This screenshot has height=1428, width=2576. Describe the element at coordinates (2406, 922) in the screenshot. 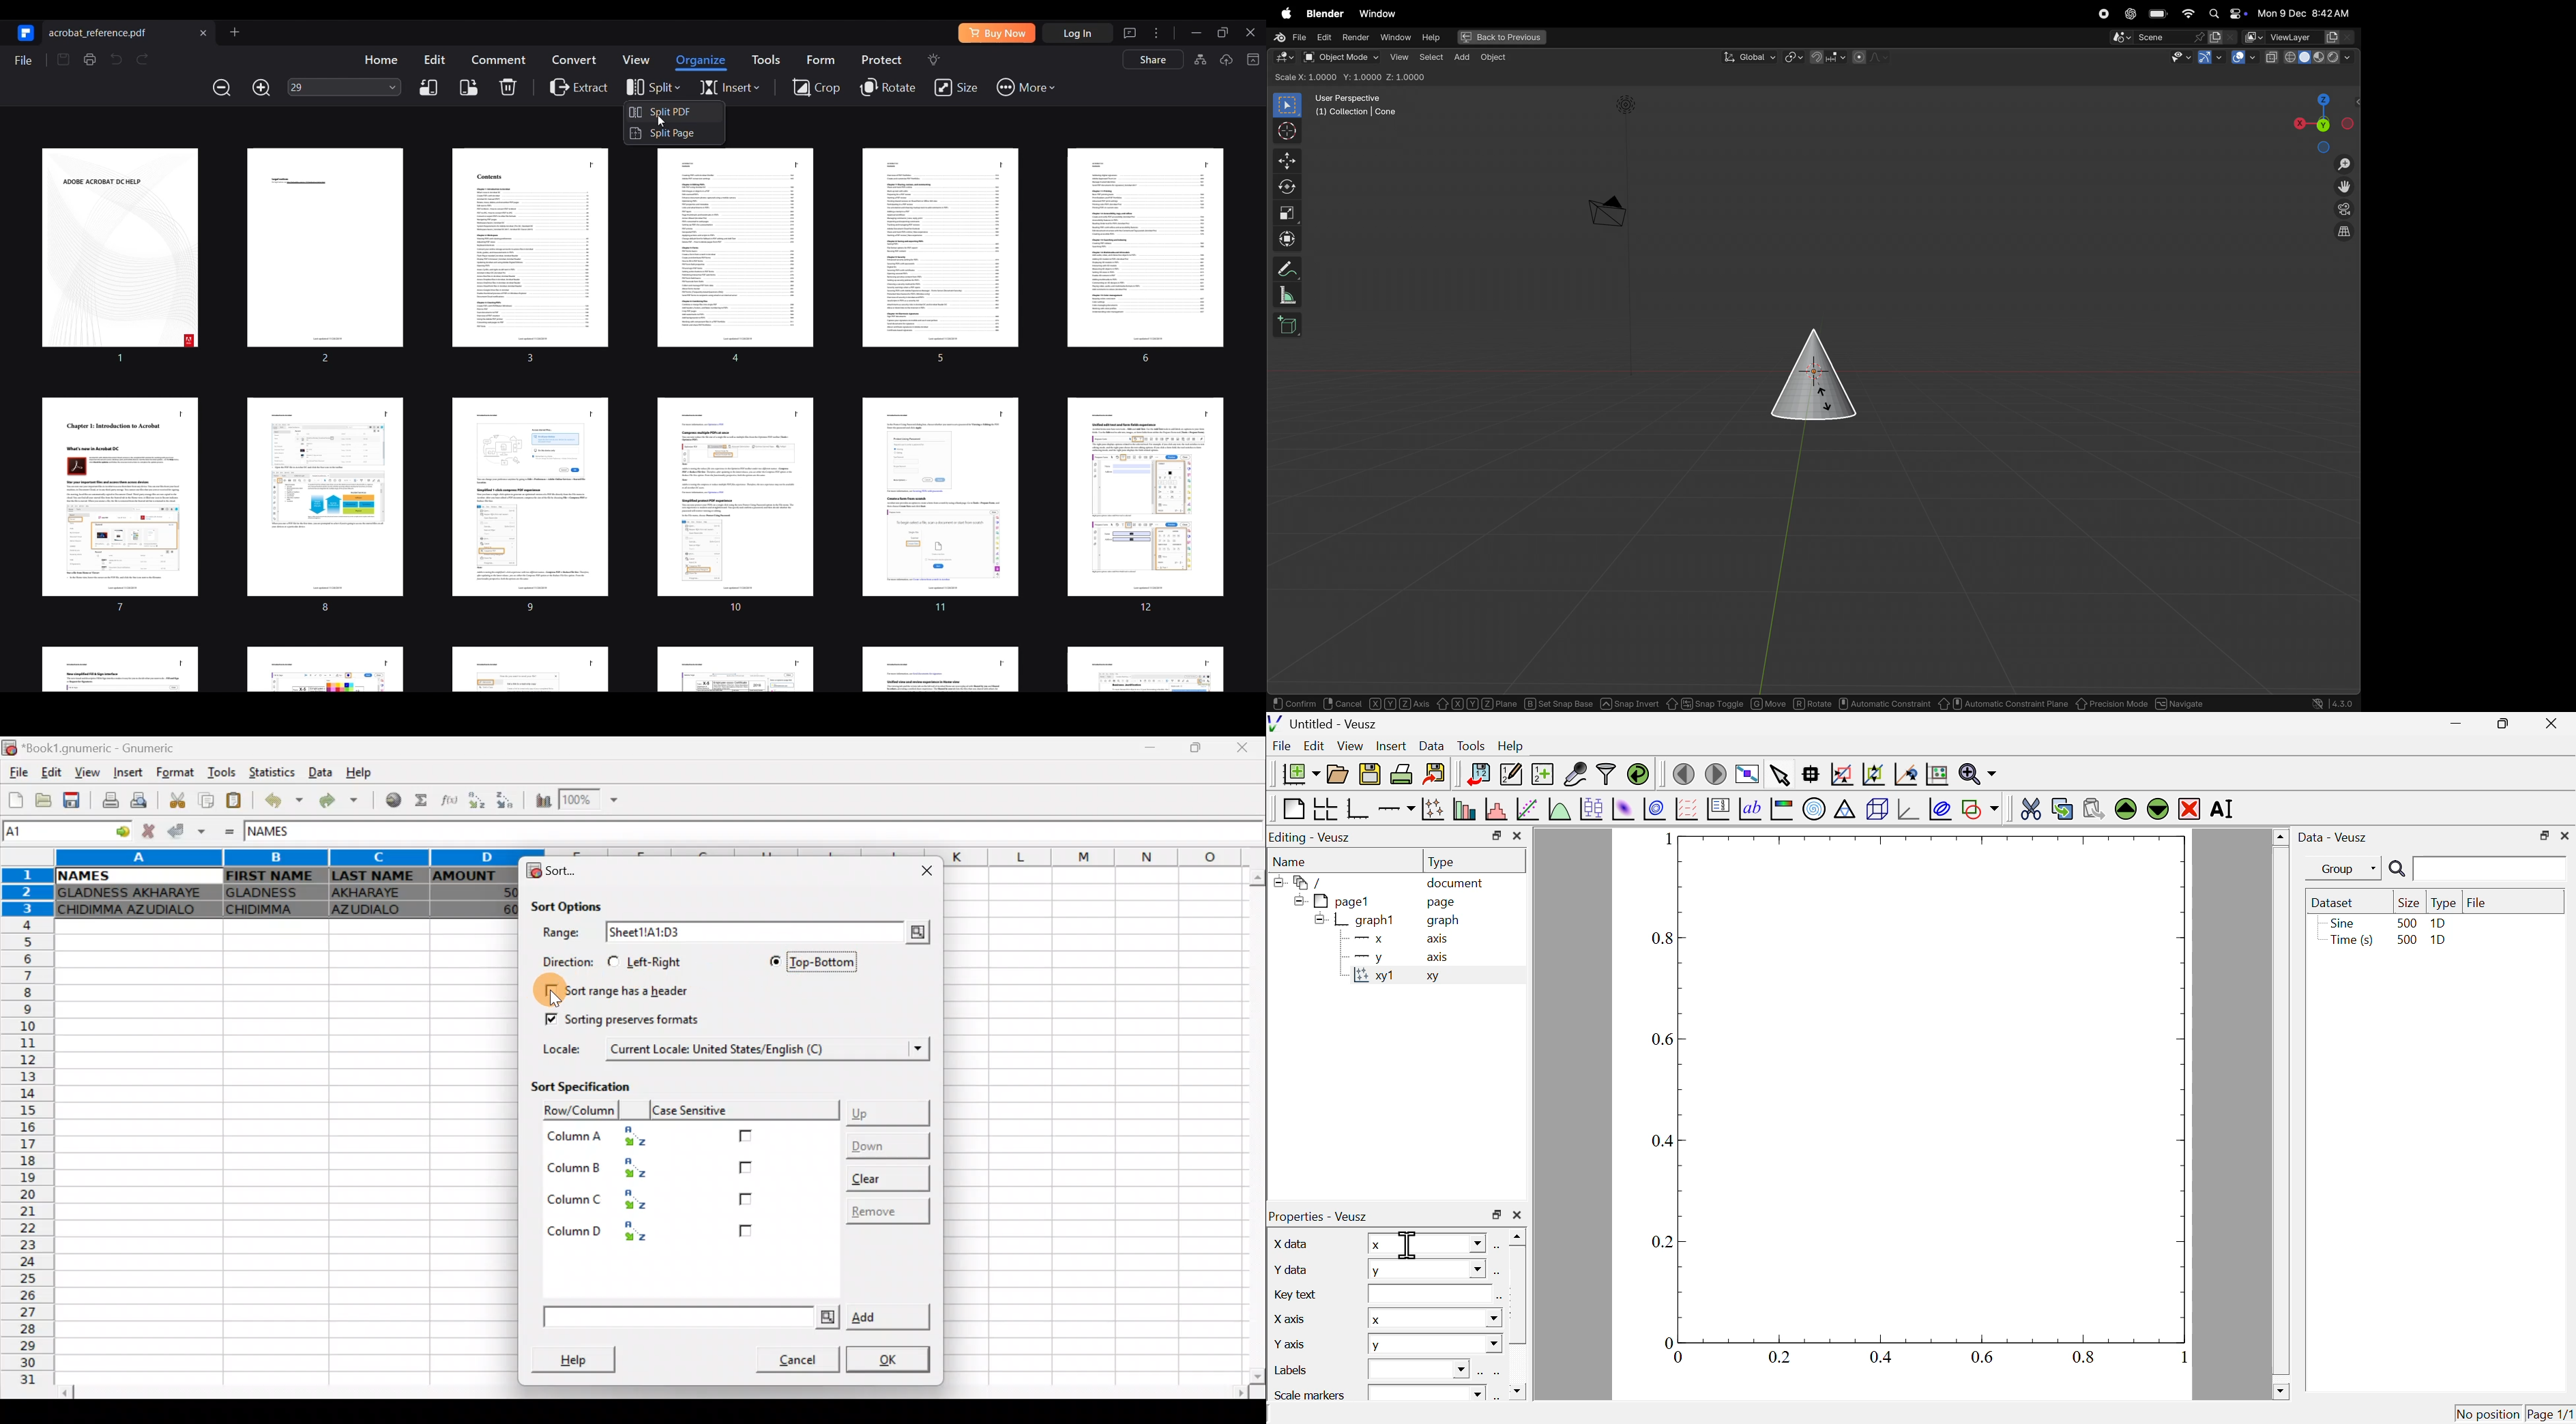

I see `500` at that location.